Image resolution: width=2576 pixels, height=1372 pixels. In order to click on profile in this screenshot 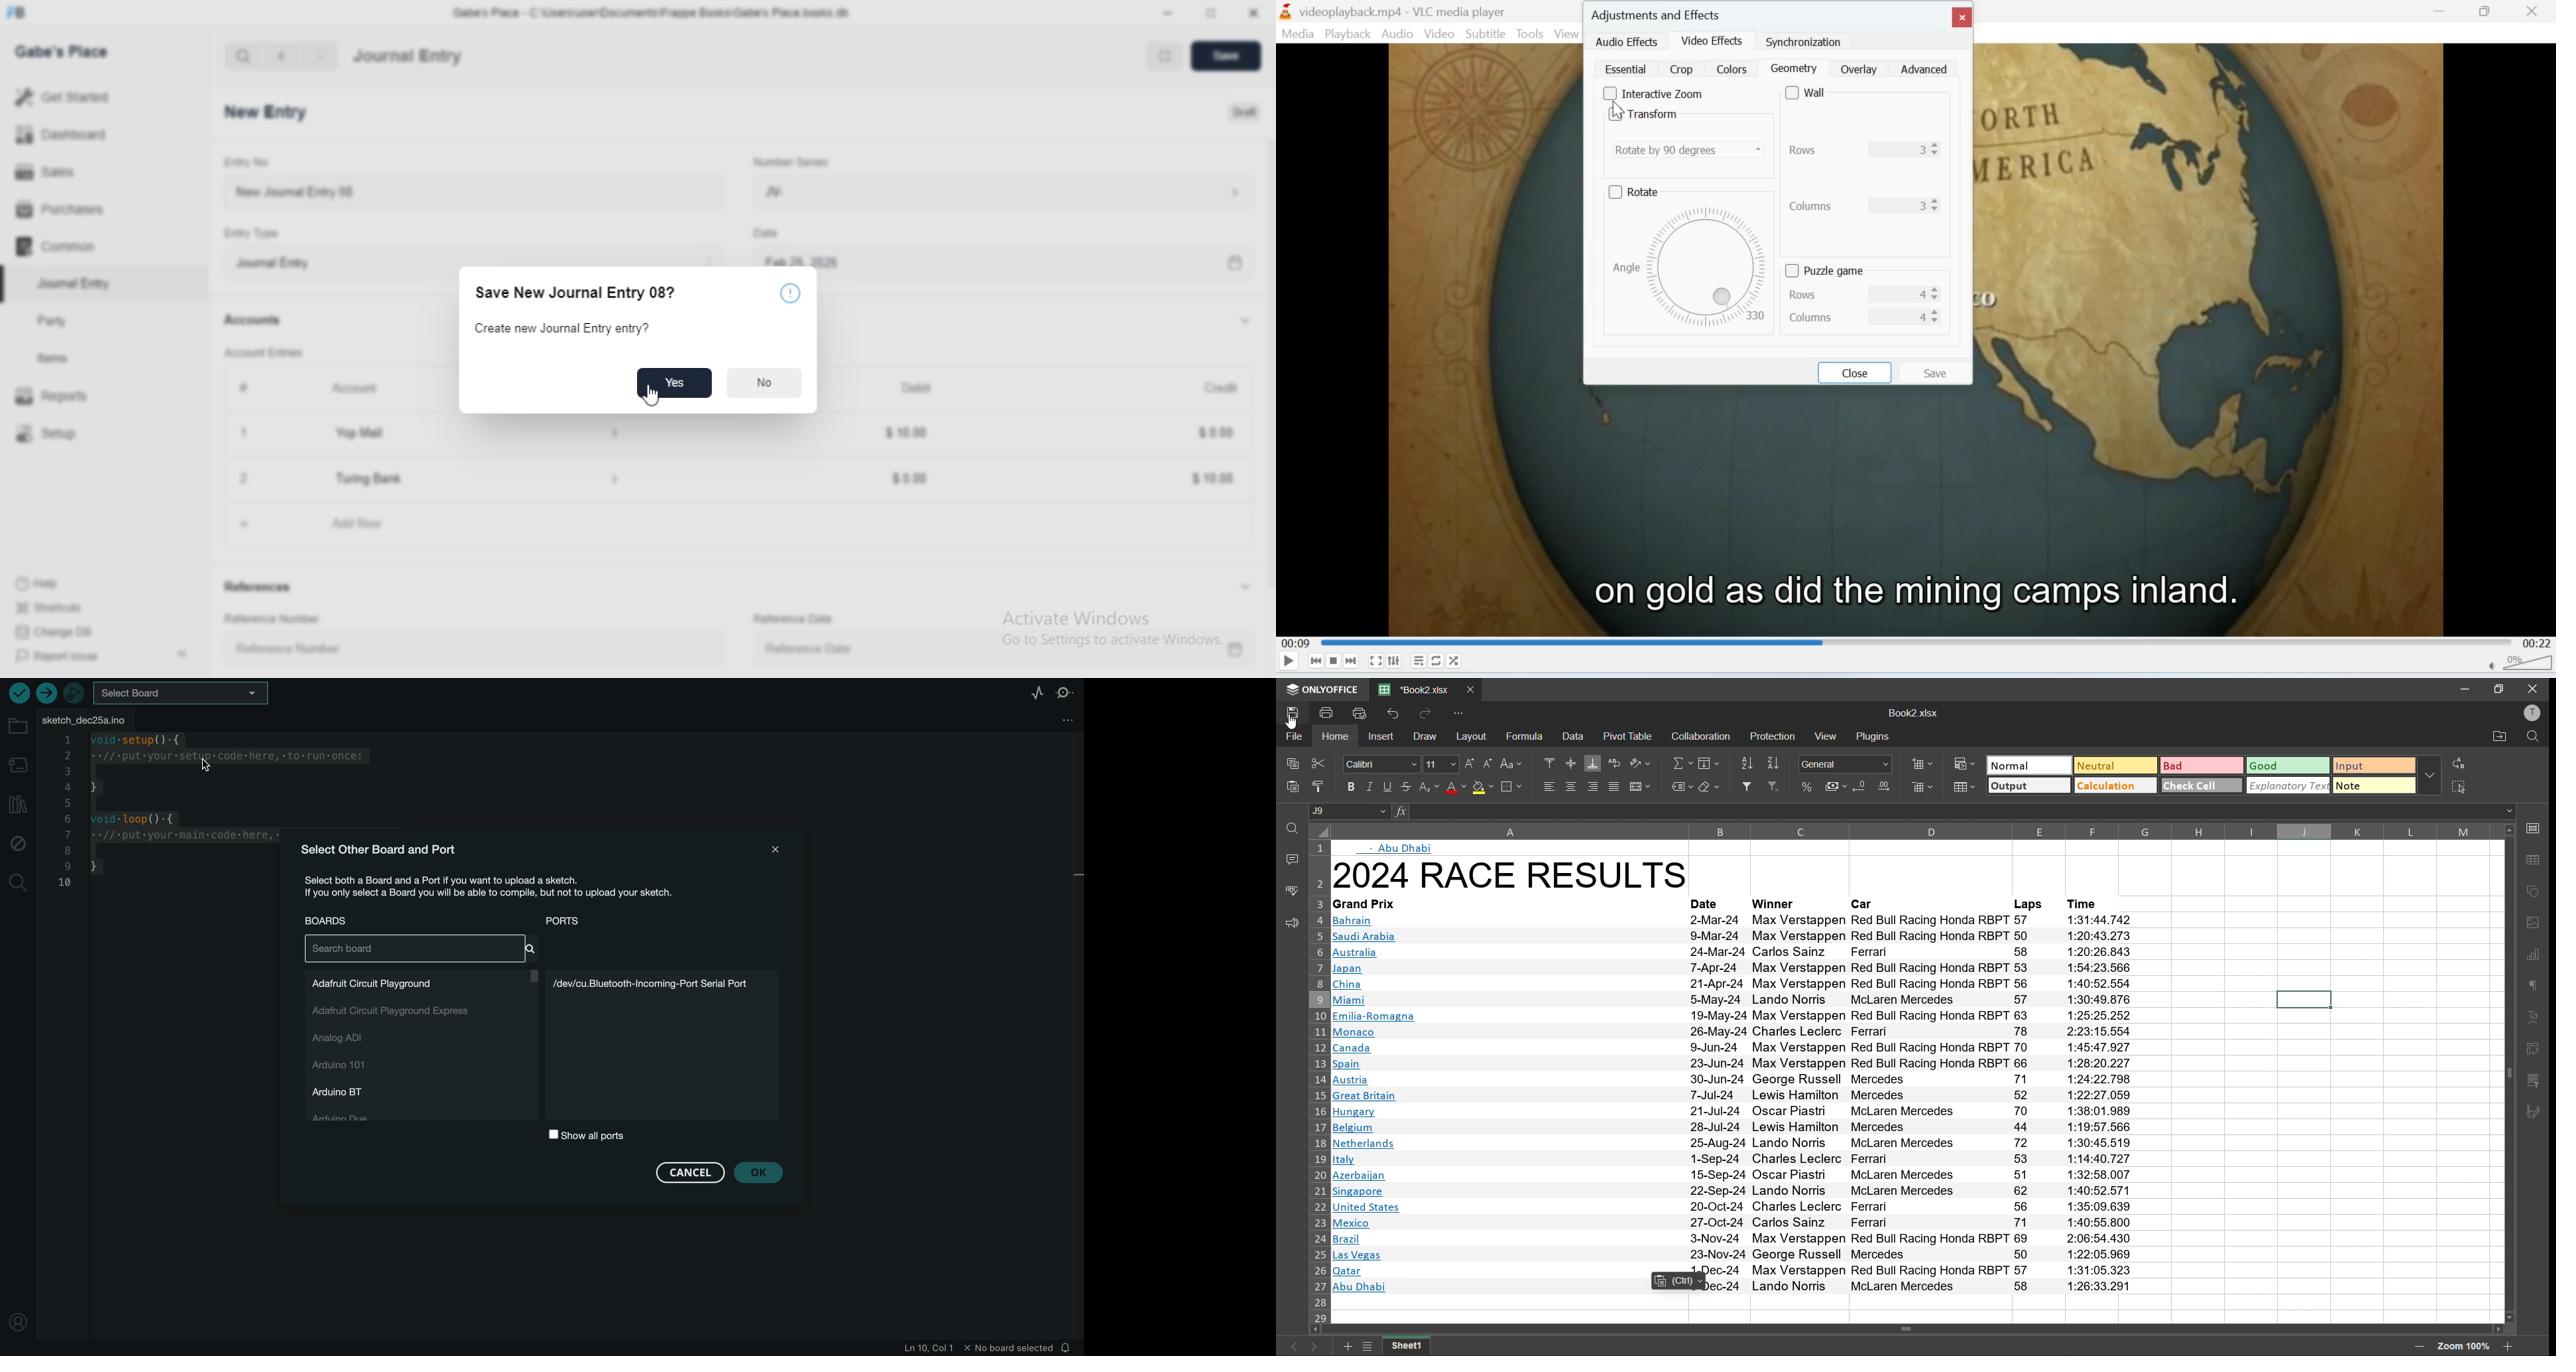, I will do `click(2532, 711)`.